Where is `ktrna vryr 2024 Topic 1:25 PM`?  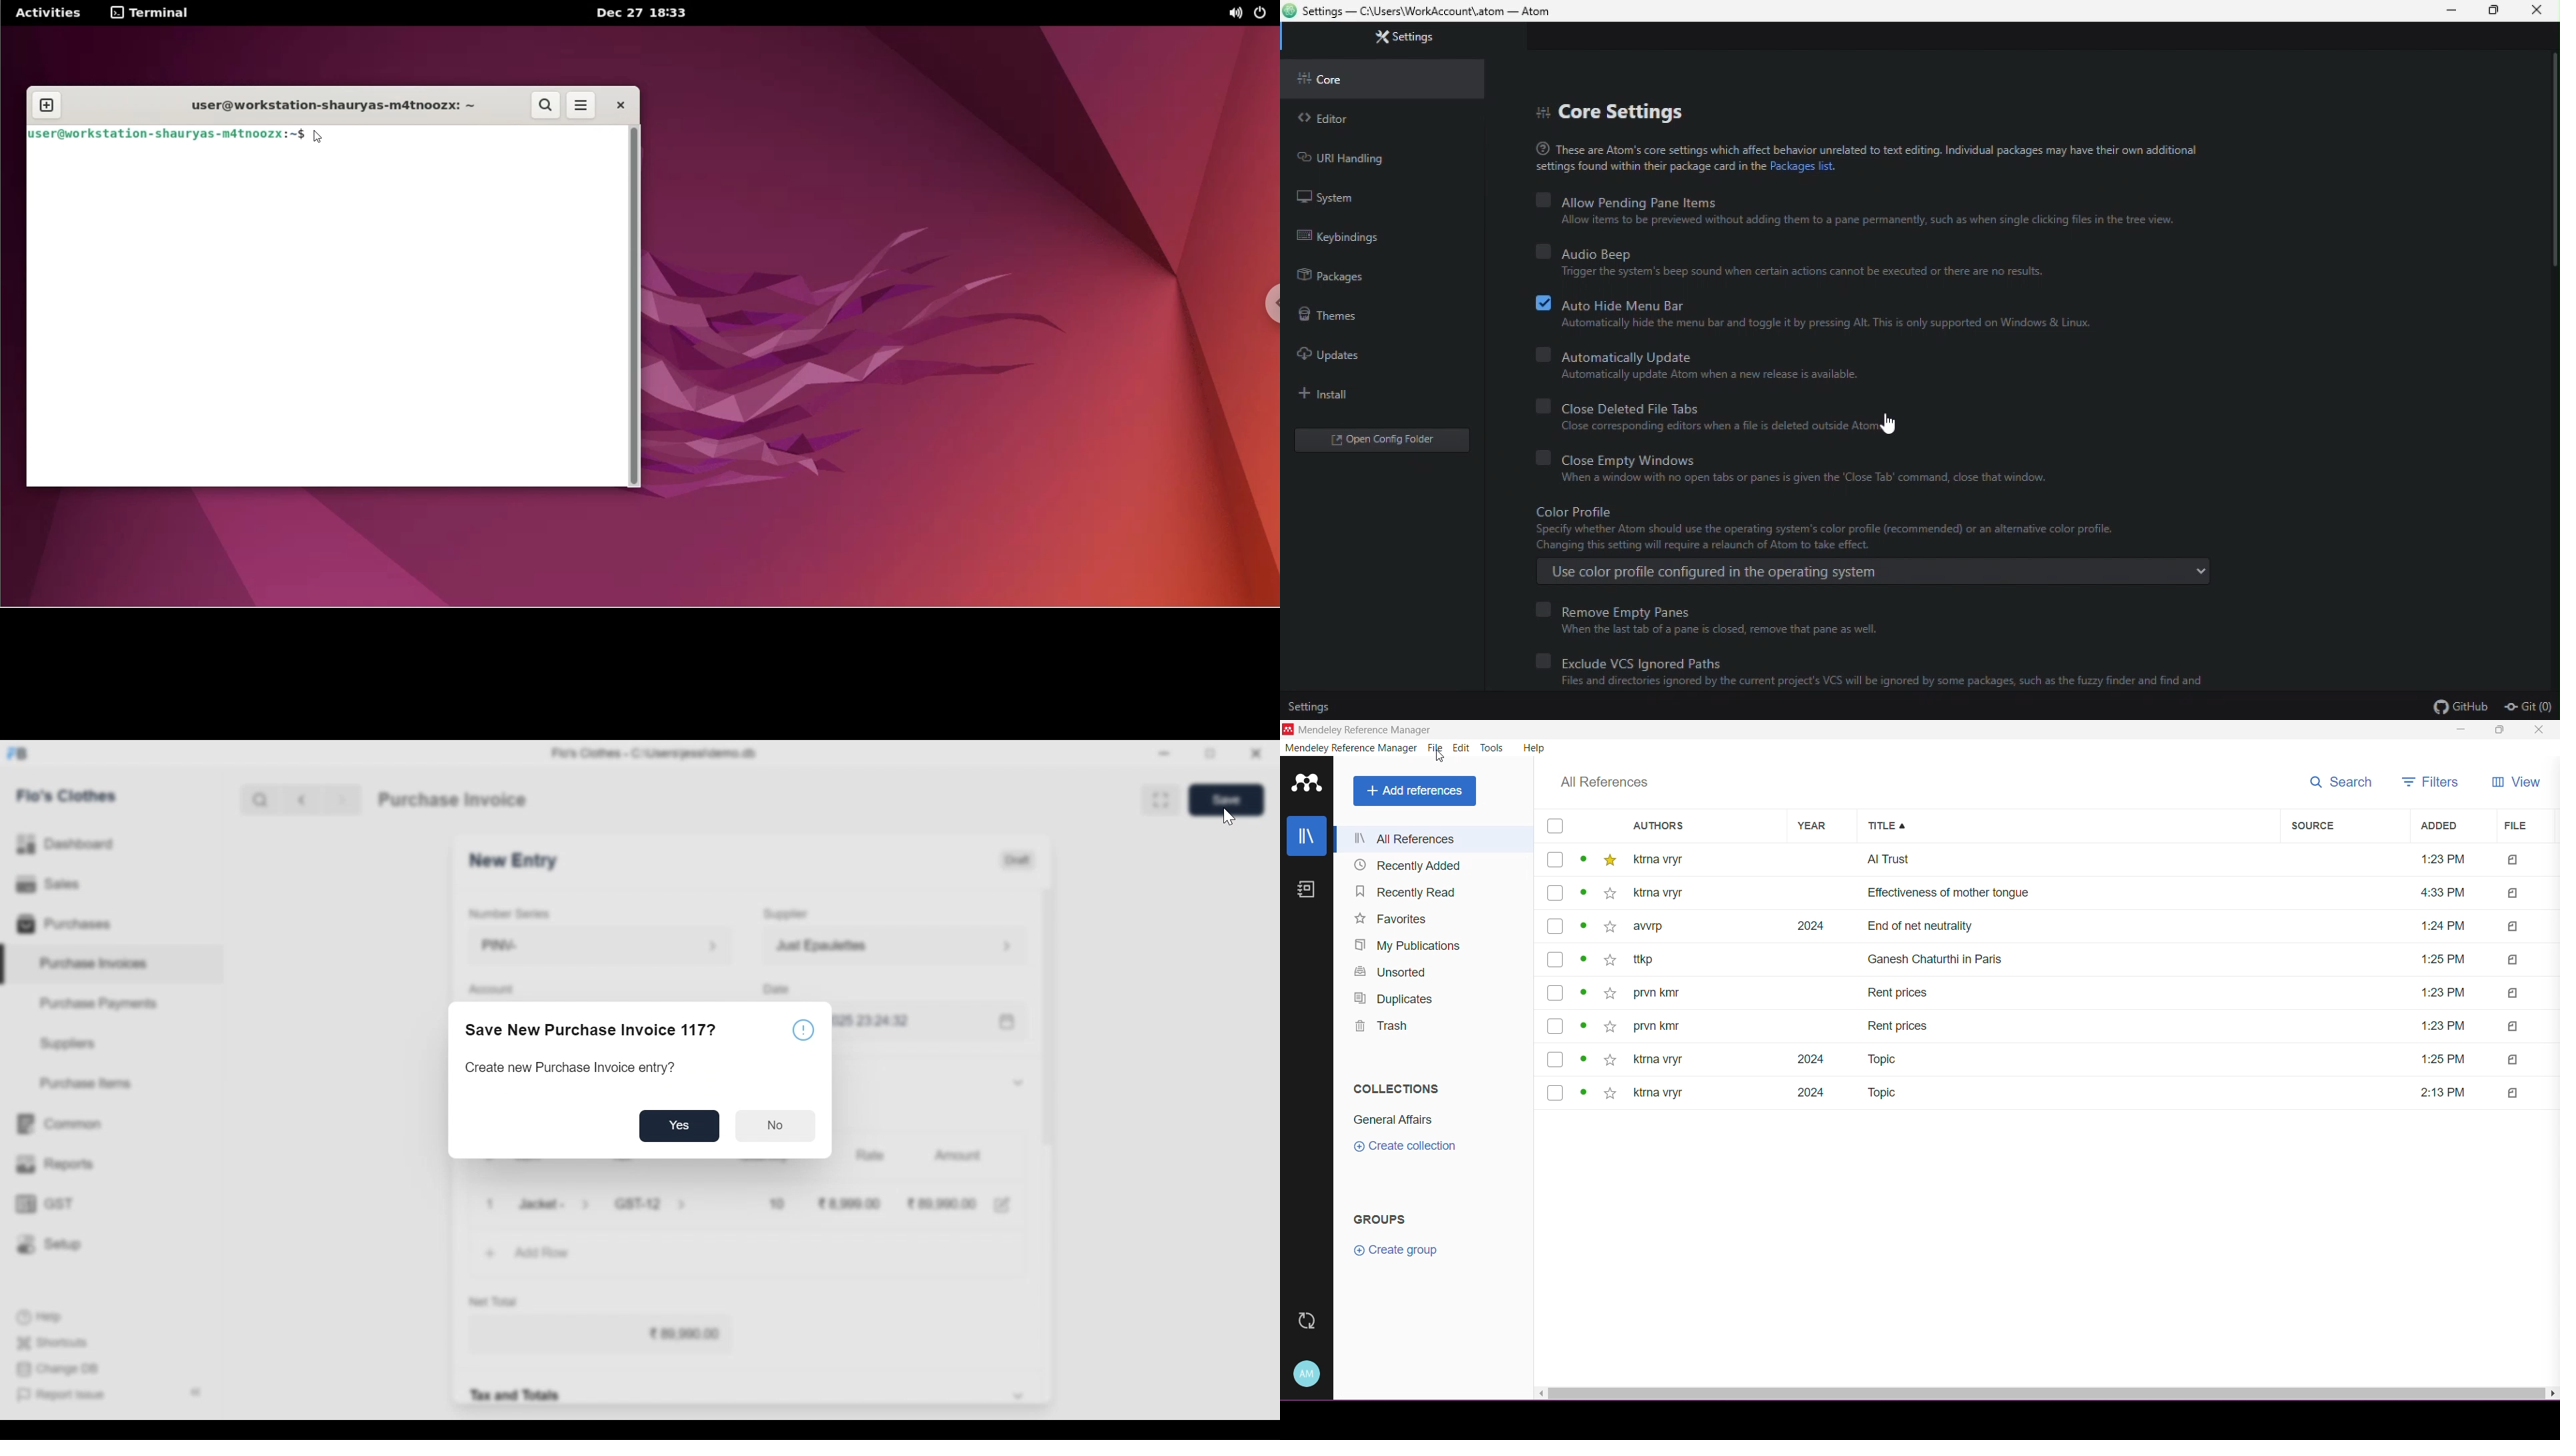 ktrna vryr 2024 Topic 1:25 PM is located at coordinates (2050, 1059).